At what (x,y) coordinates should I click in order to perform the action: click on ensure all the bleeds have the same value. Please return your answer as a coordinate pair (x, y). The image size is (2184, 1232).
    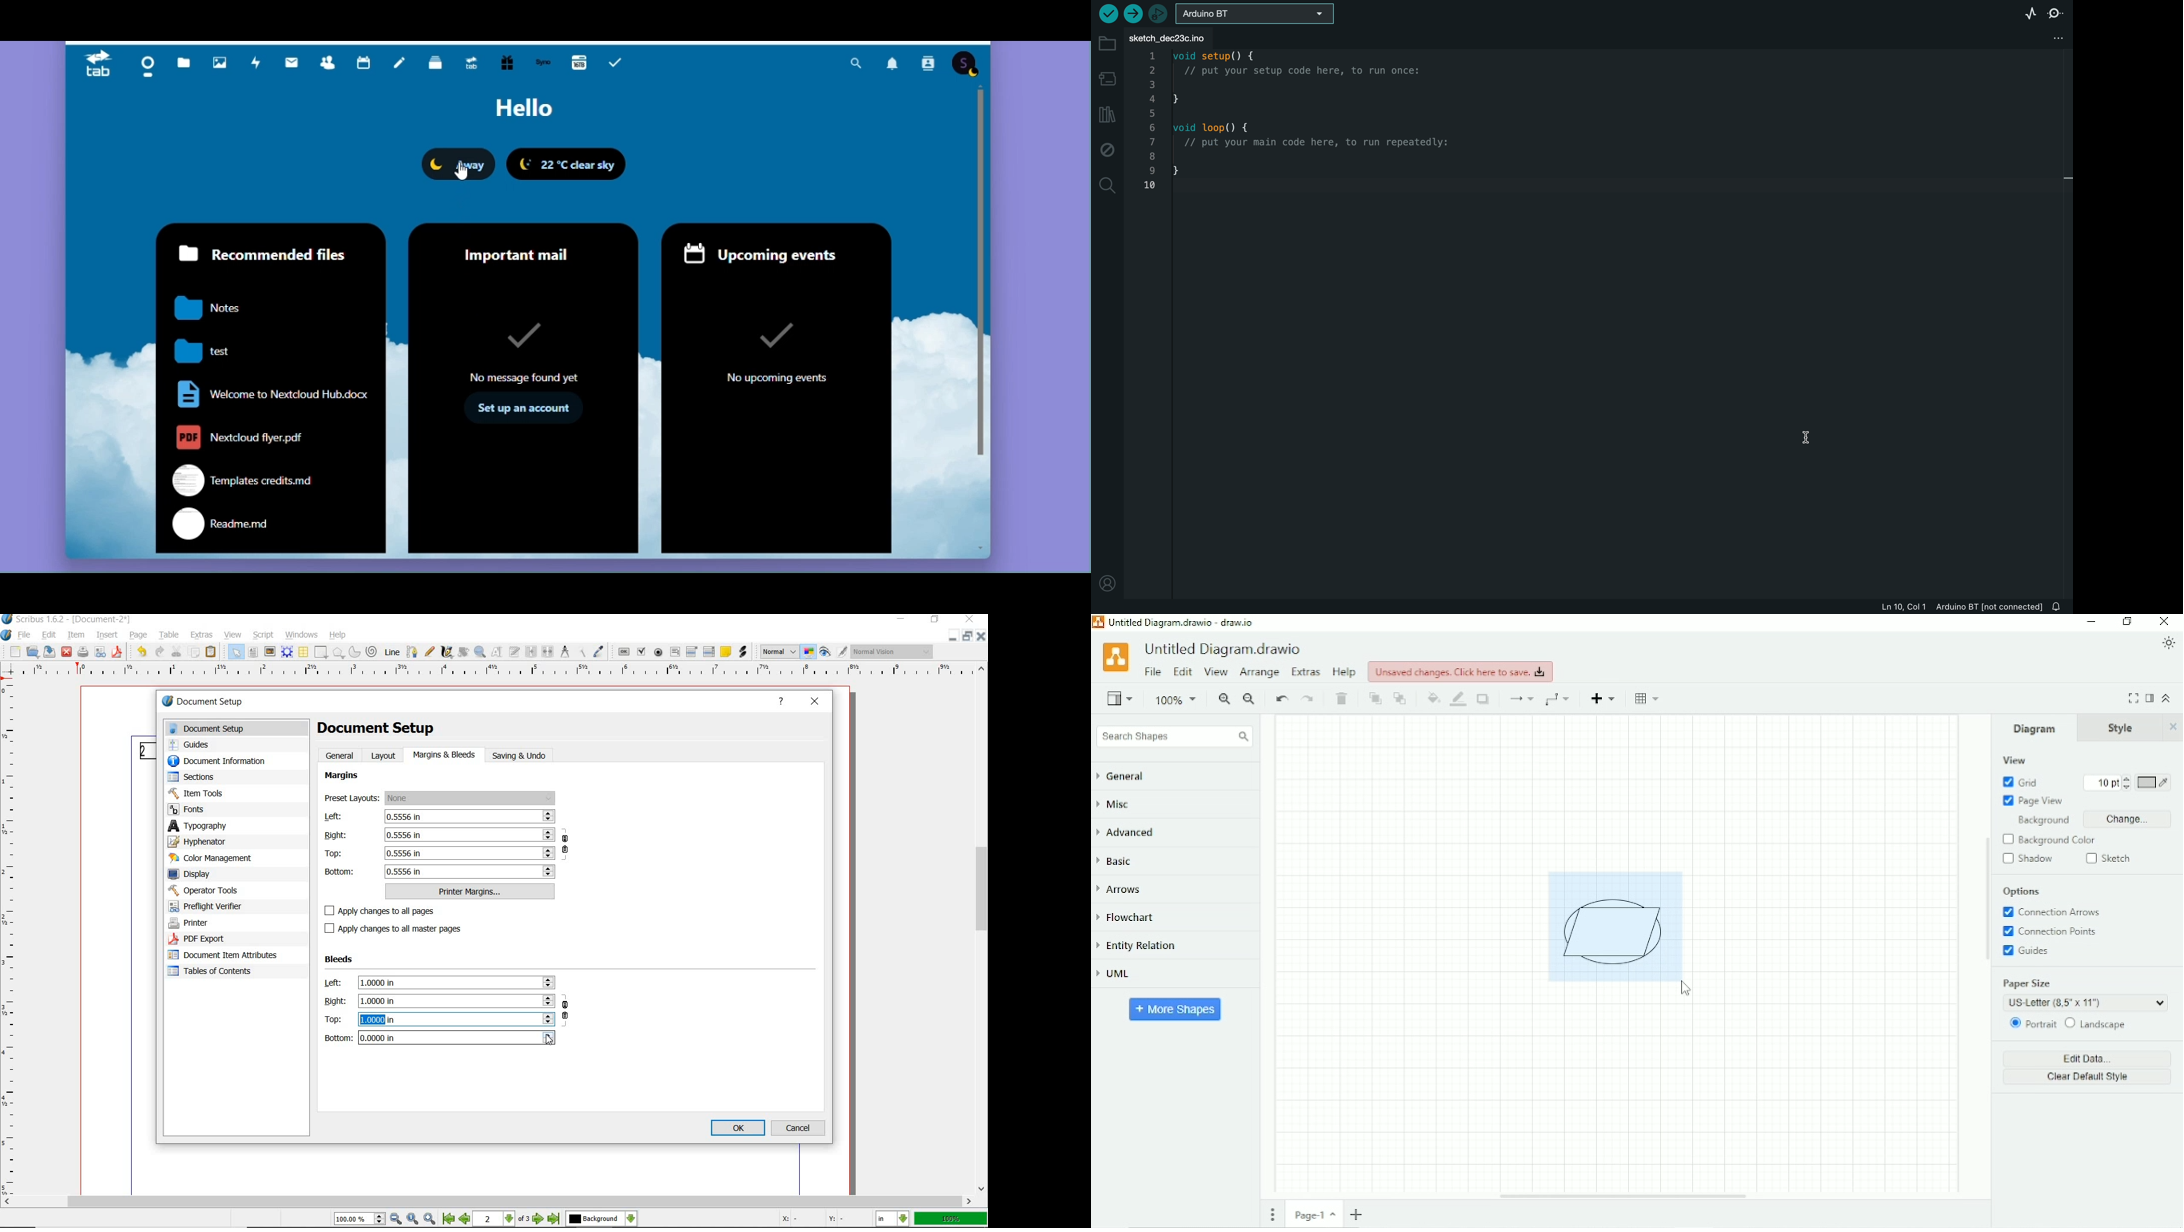
    Looking at the image, I should click on (566, 1014).